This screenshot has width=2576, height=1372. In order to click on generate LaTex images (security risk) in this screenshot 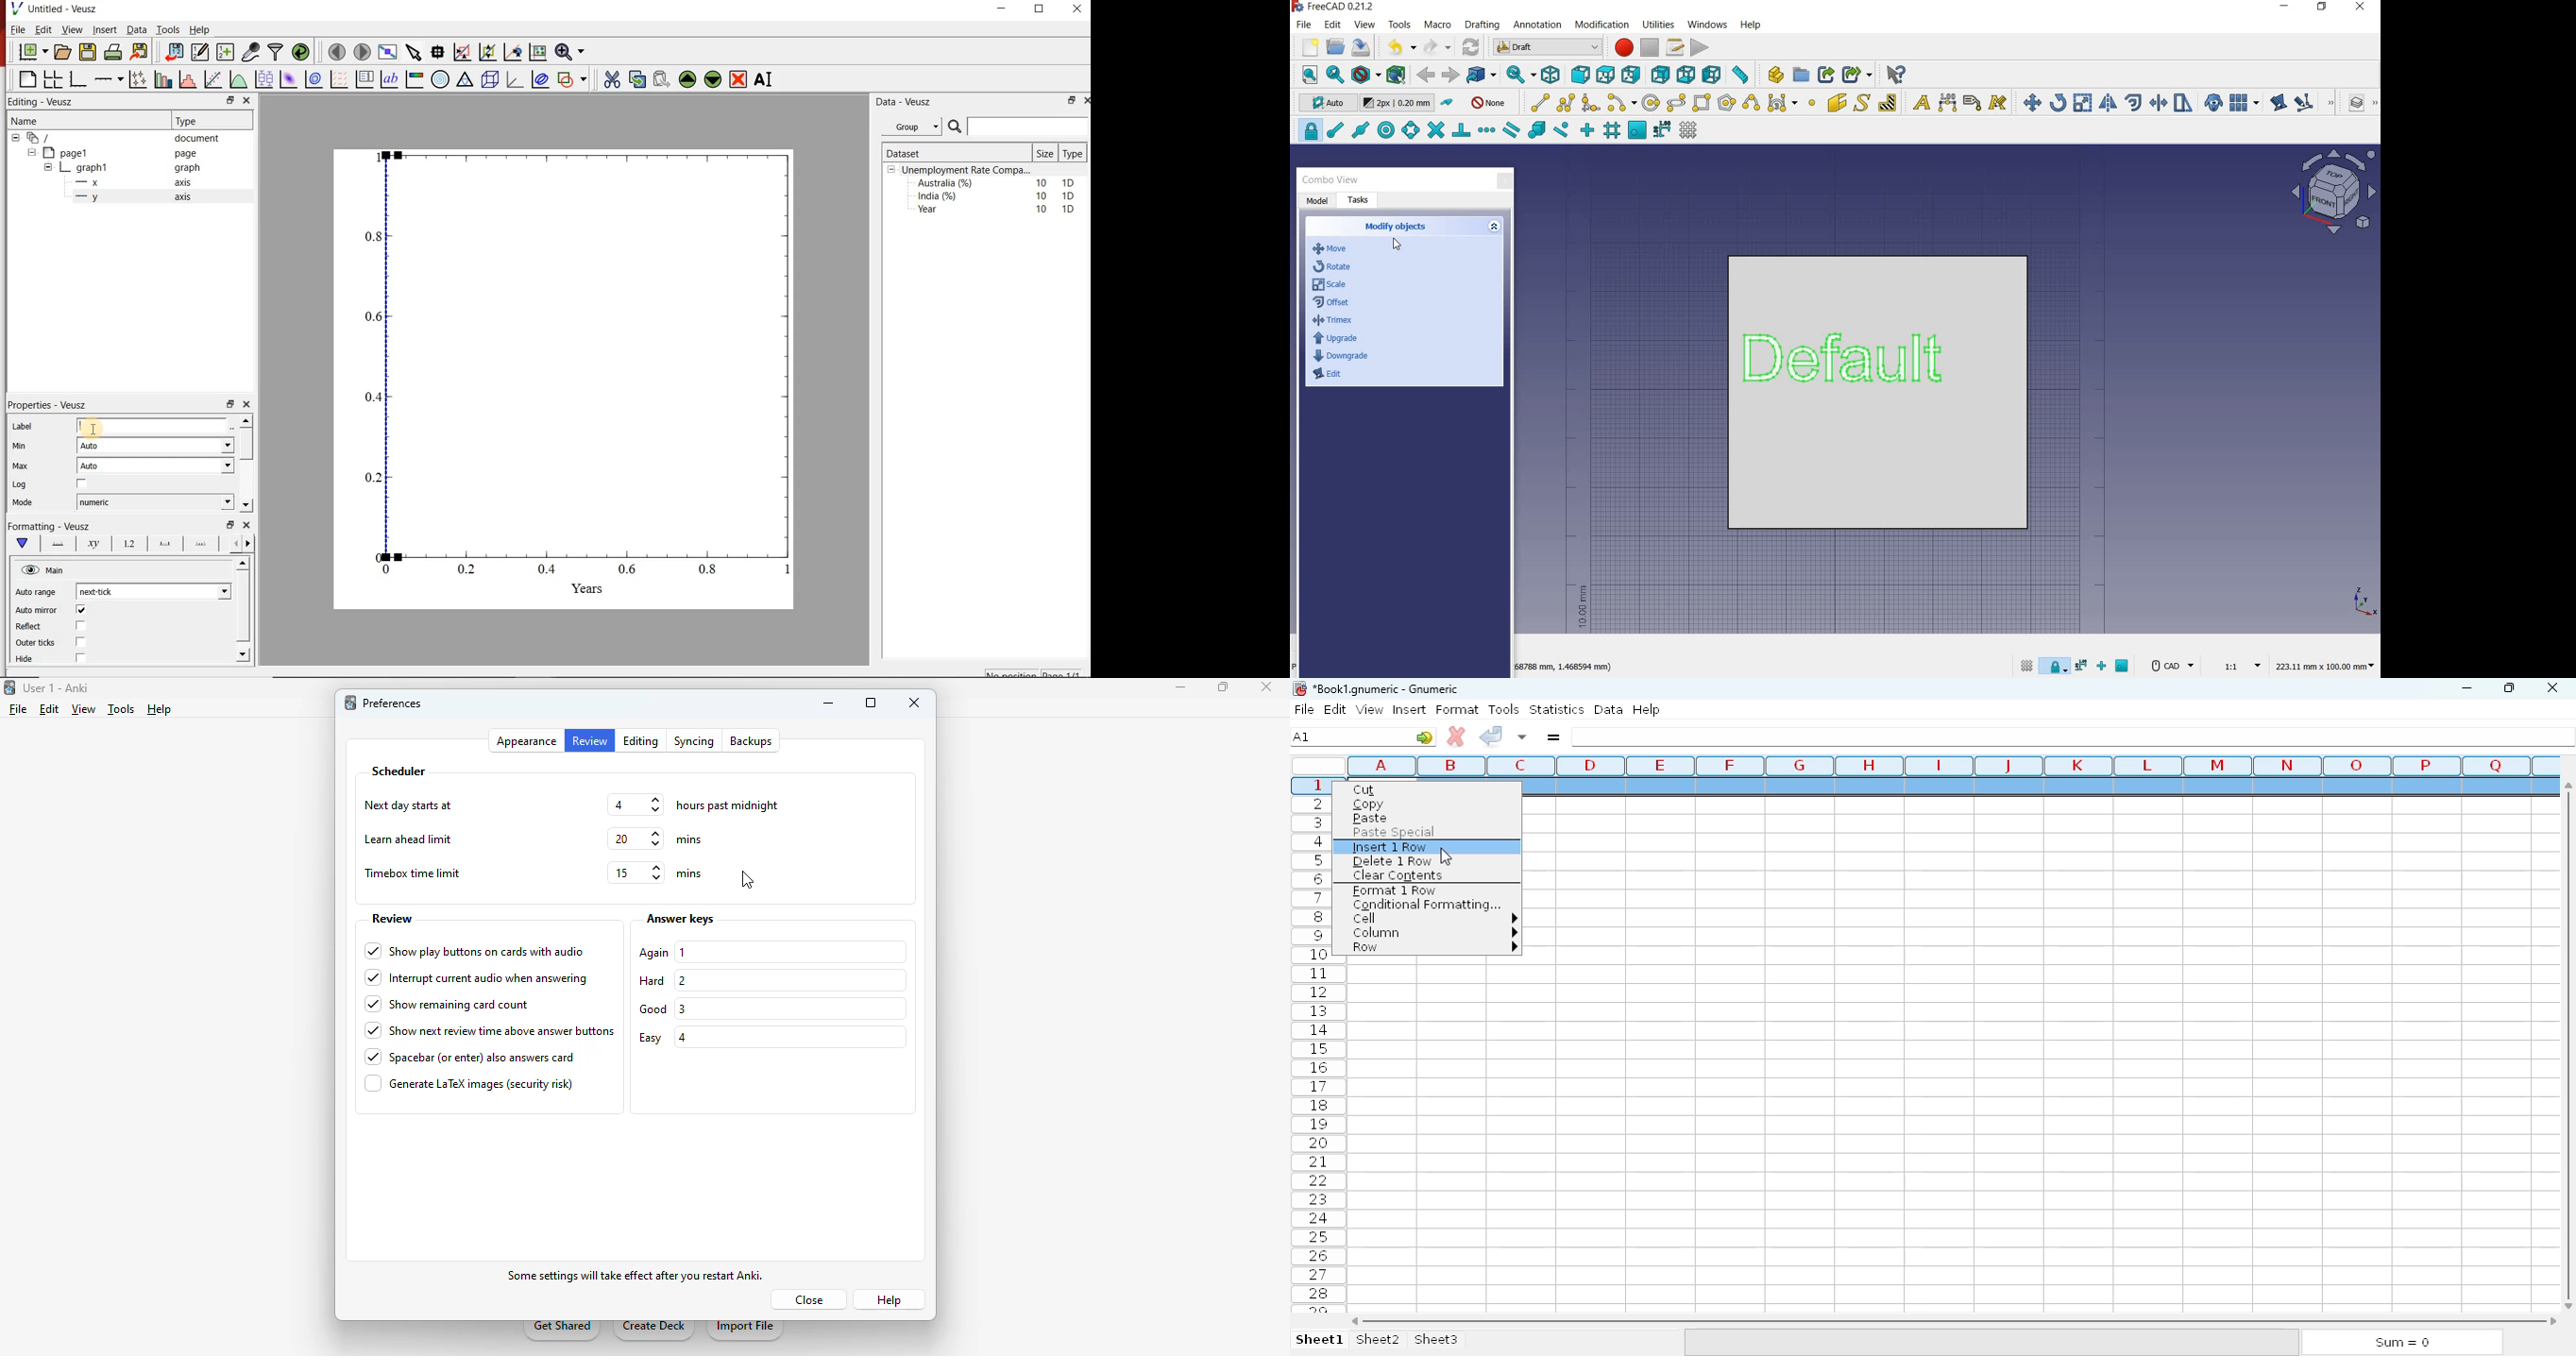, I will do `click(469, 1083)`.